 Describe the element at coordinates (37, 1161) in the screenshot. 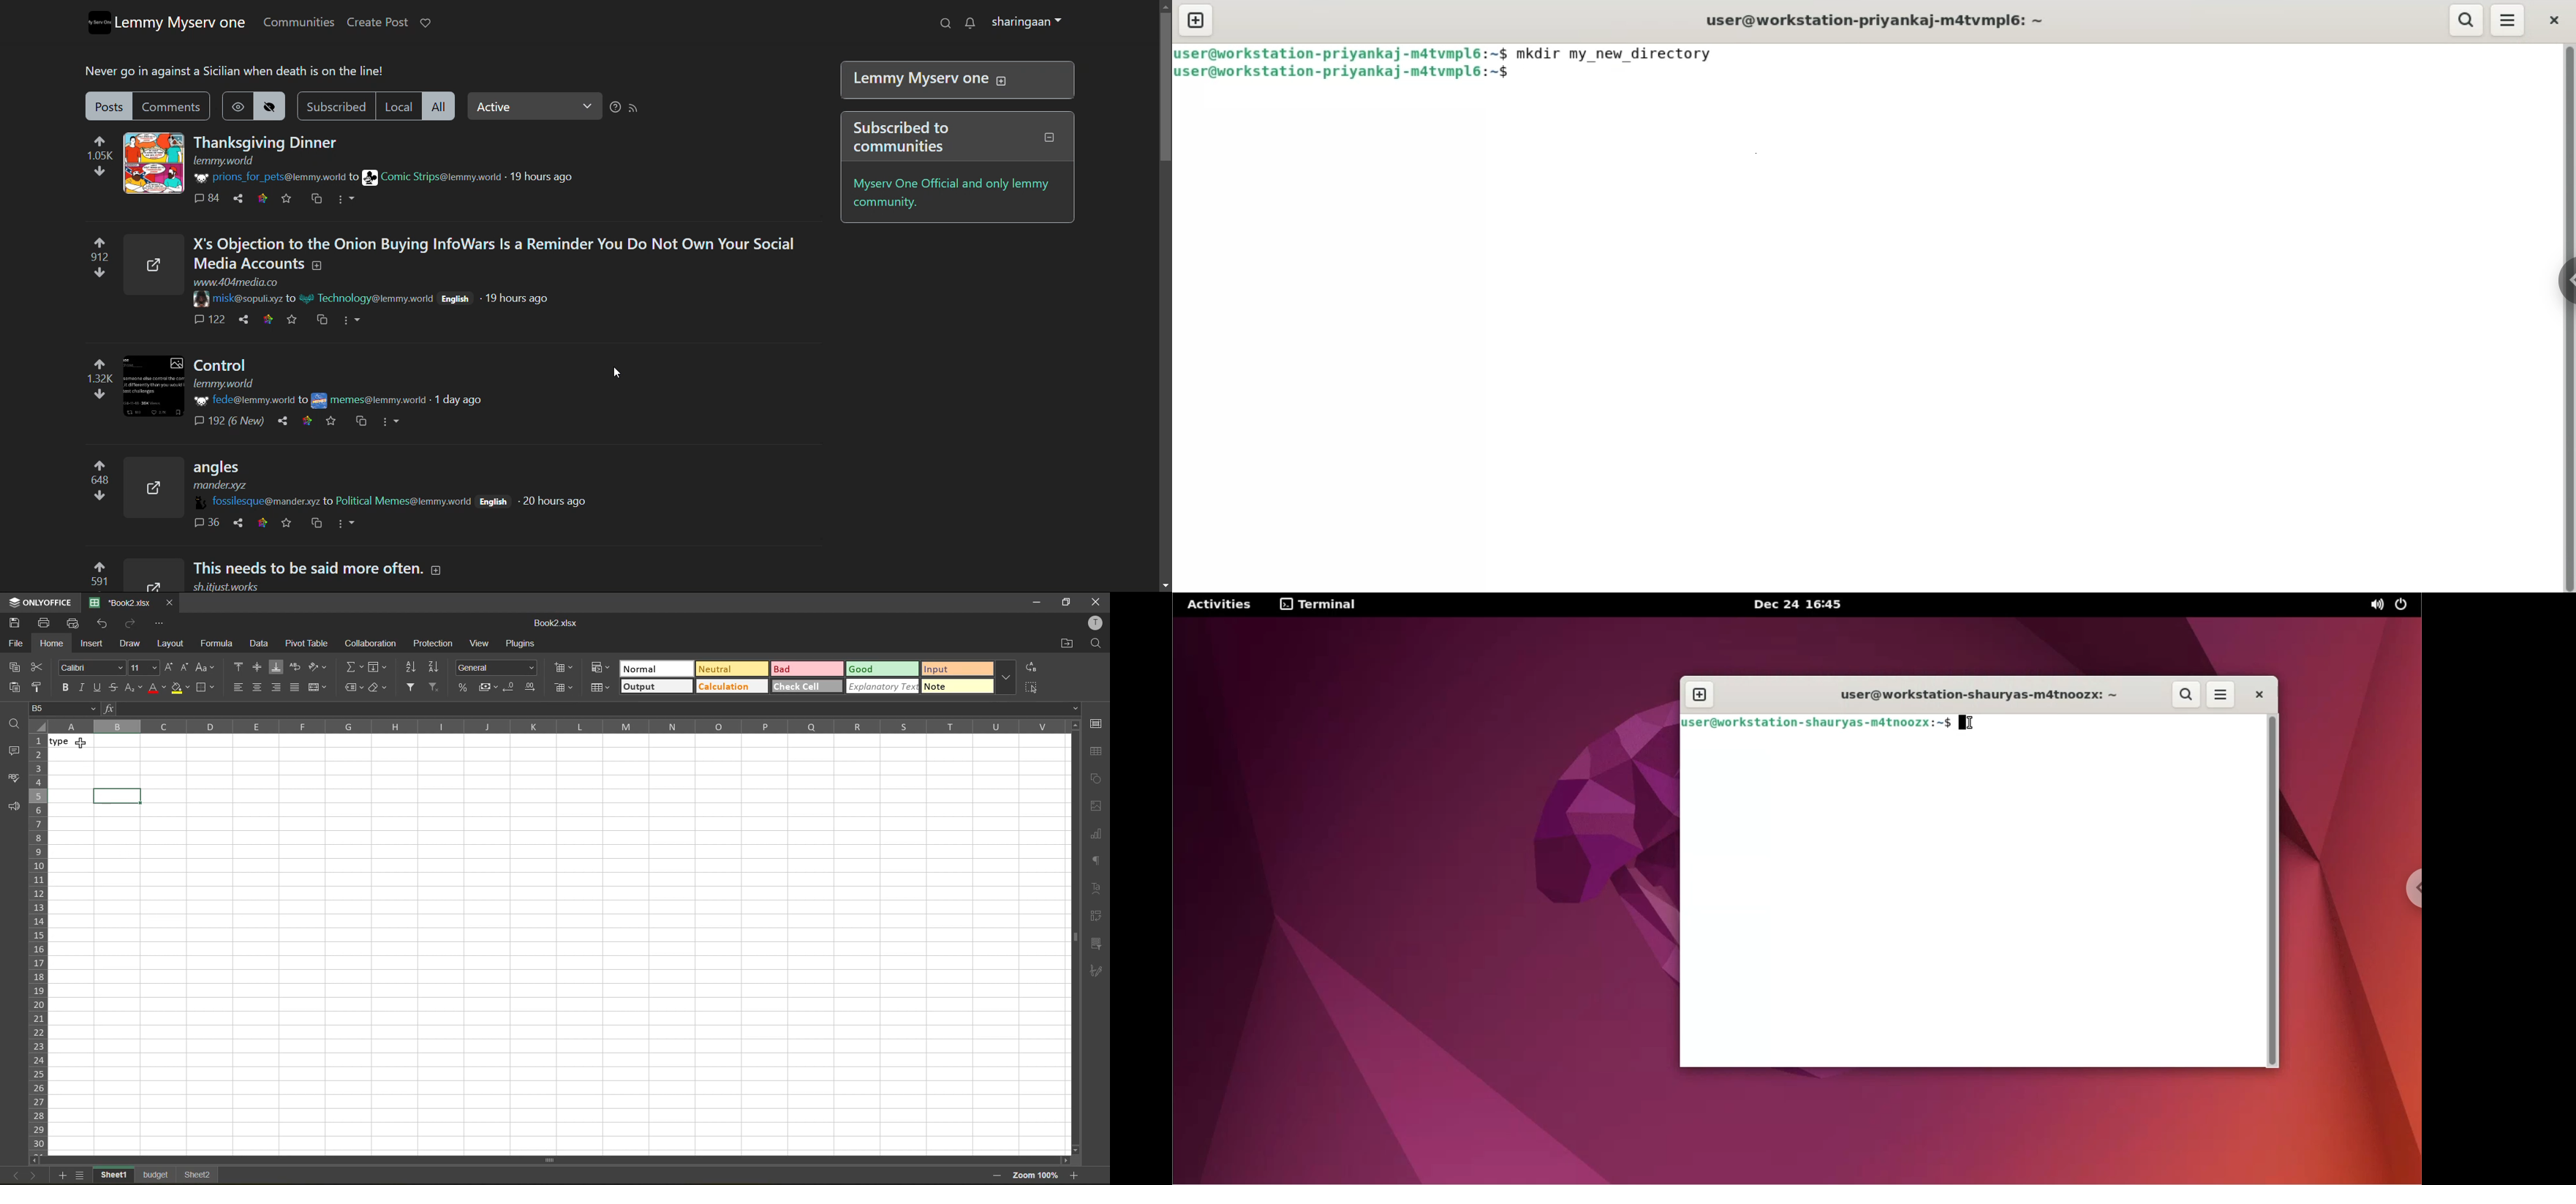

I see `move left` at that location.